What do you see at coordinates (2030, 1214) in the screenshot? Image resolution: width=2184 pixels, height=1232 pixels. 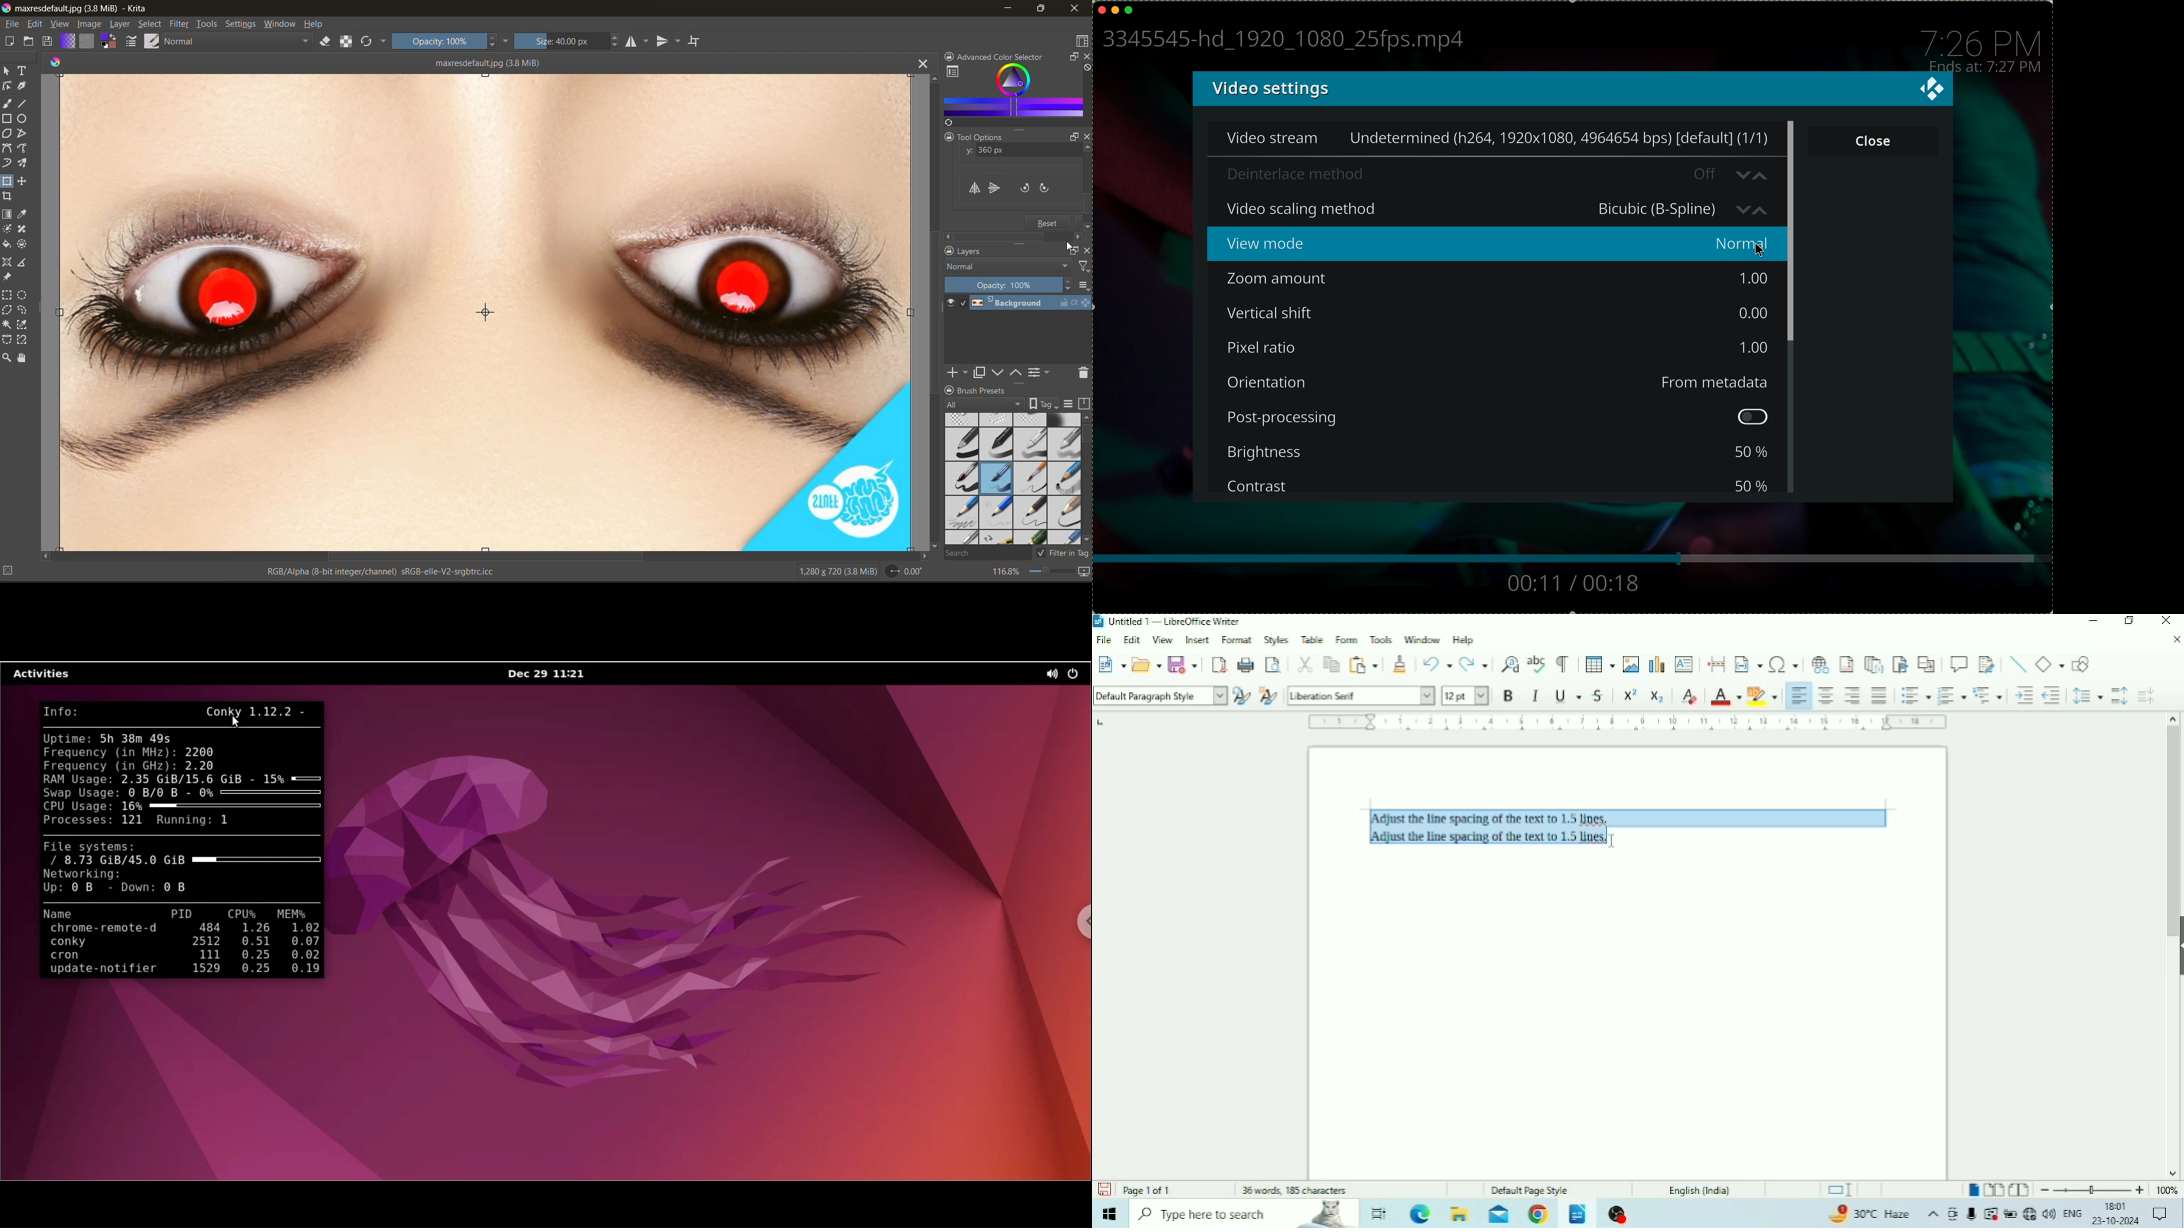 I see `Internet` at bounding box center [2030, 1214].